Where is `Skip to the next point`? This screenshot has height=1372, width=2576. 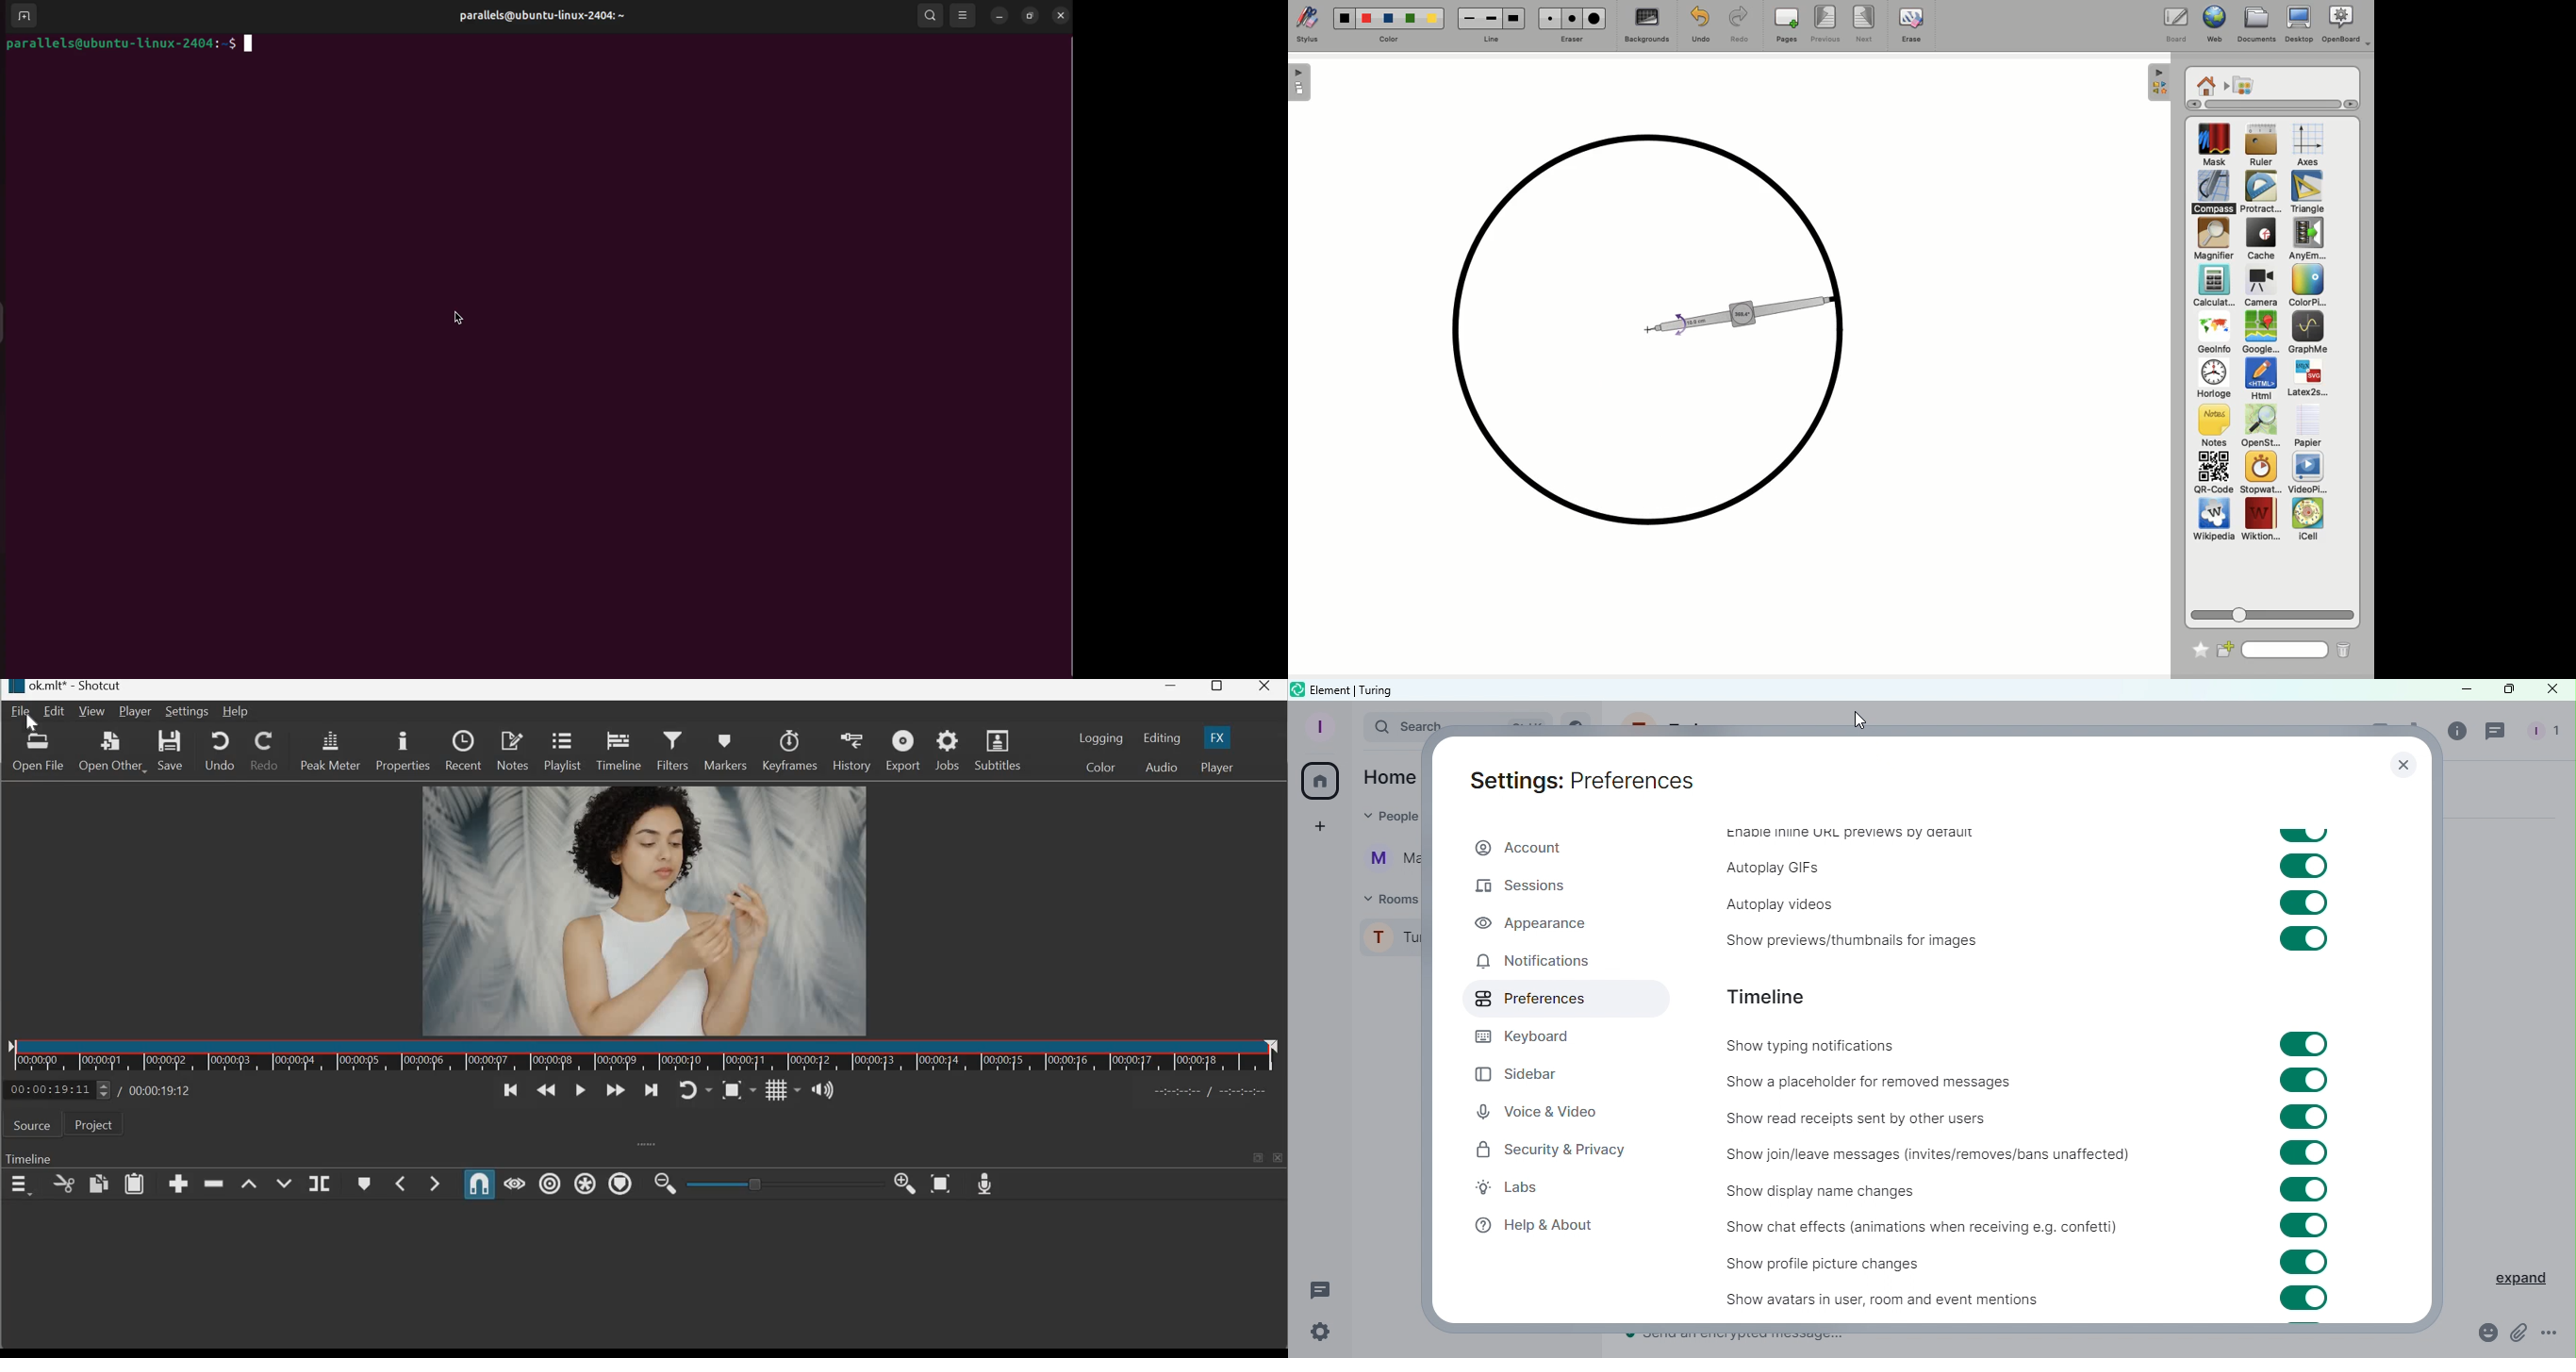
Skip to the next point is located at coordinates (652, 1090).